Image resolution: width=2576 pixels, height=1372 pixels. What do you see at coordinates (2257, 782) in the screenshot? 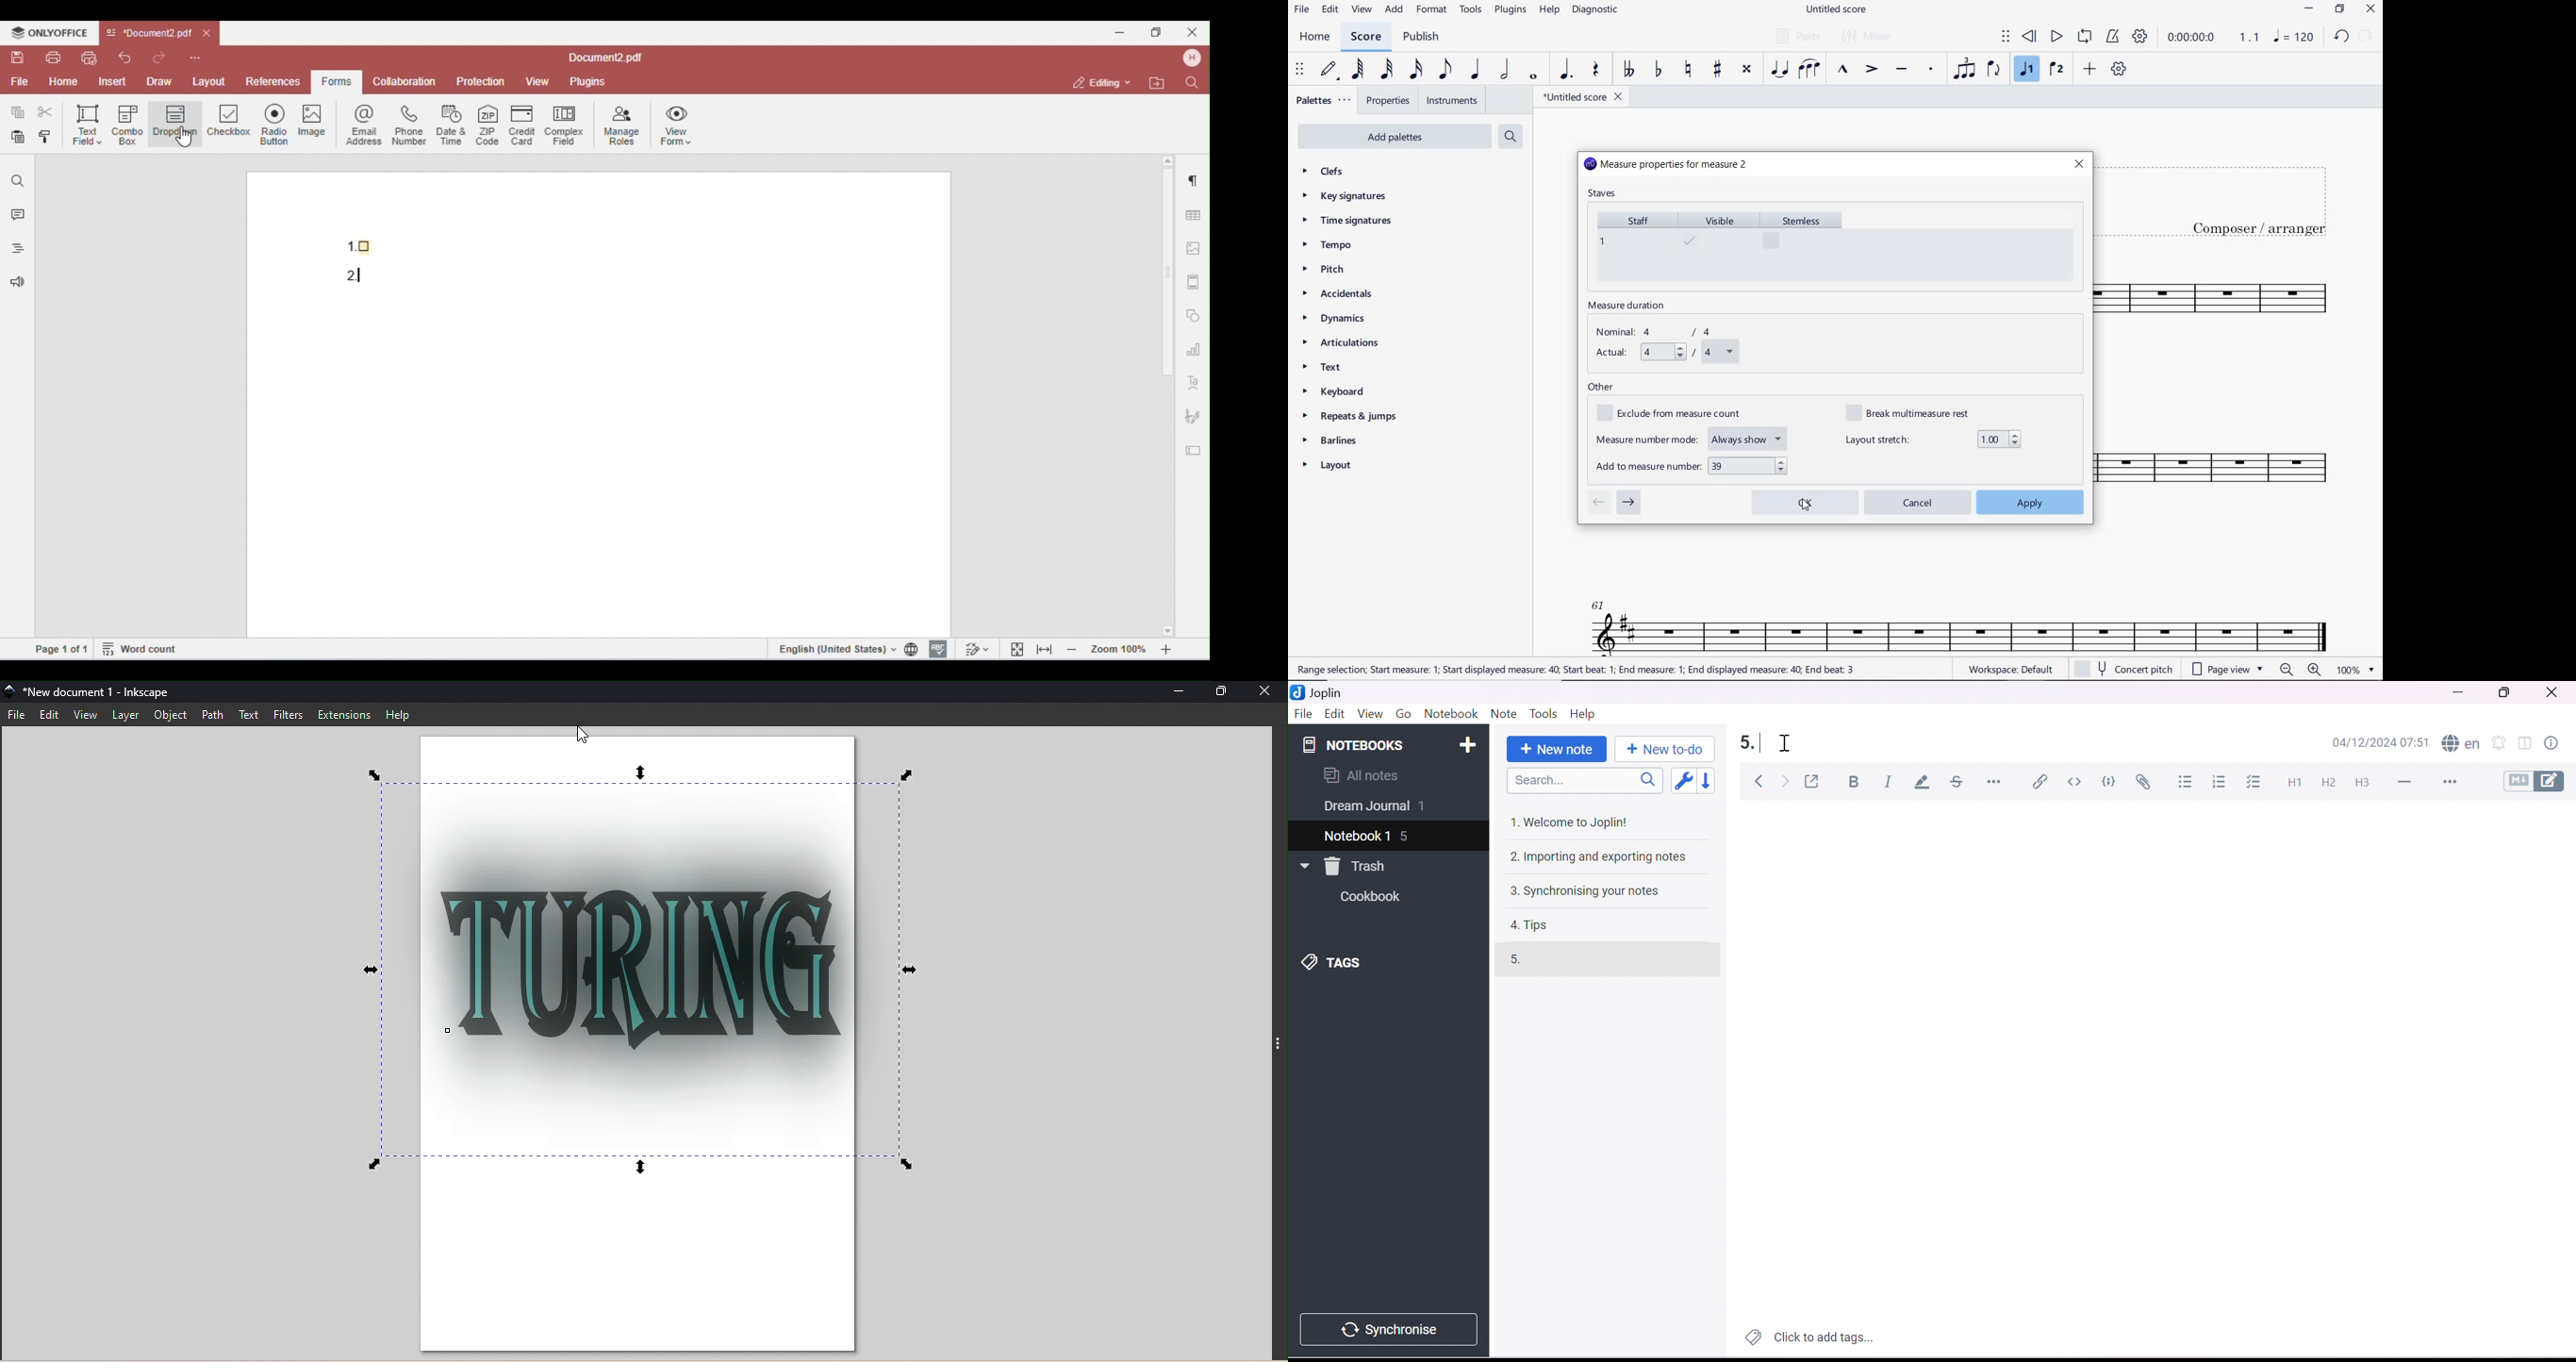
I see `Checkbox` at bounding box center [2257, 782].